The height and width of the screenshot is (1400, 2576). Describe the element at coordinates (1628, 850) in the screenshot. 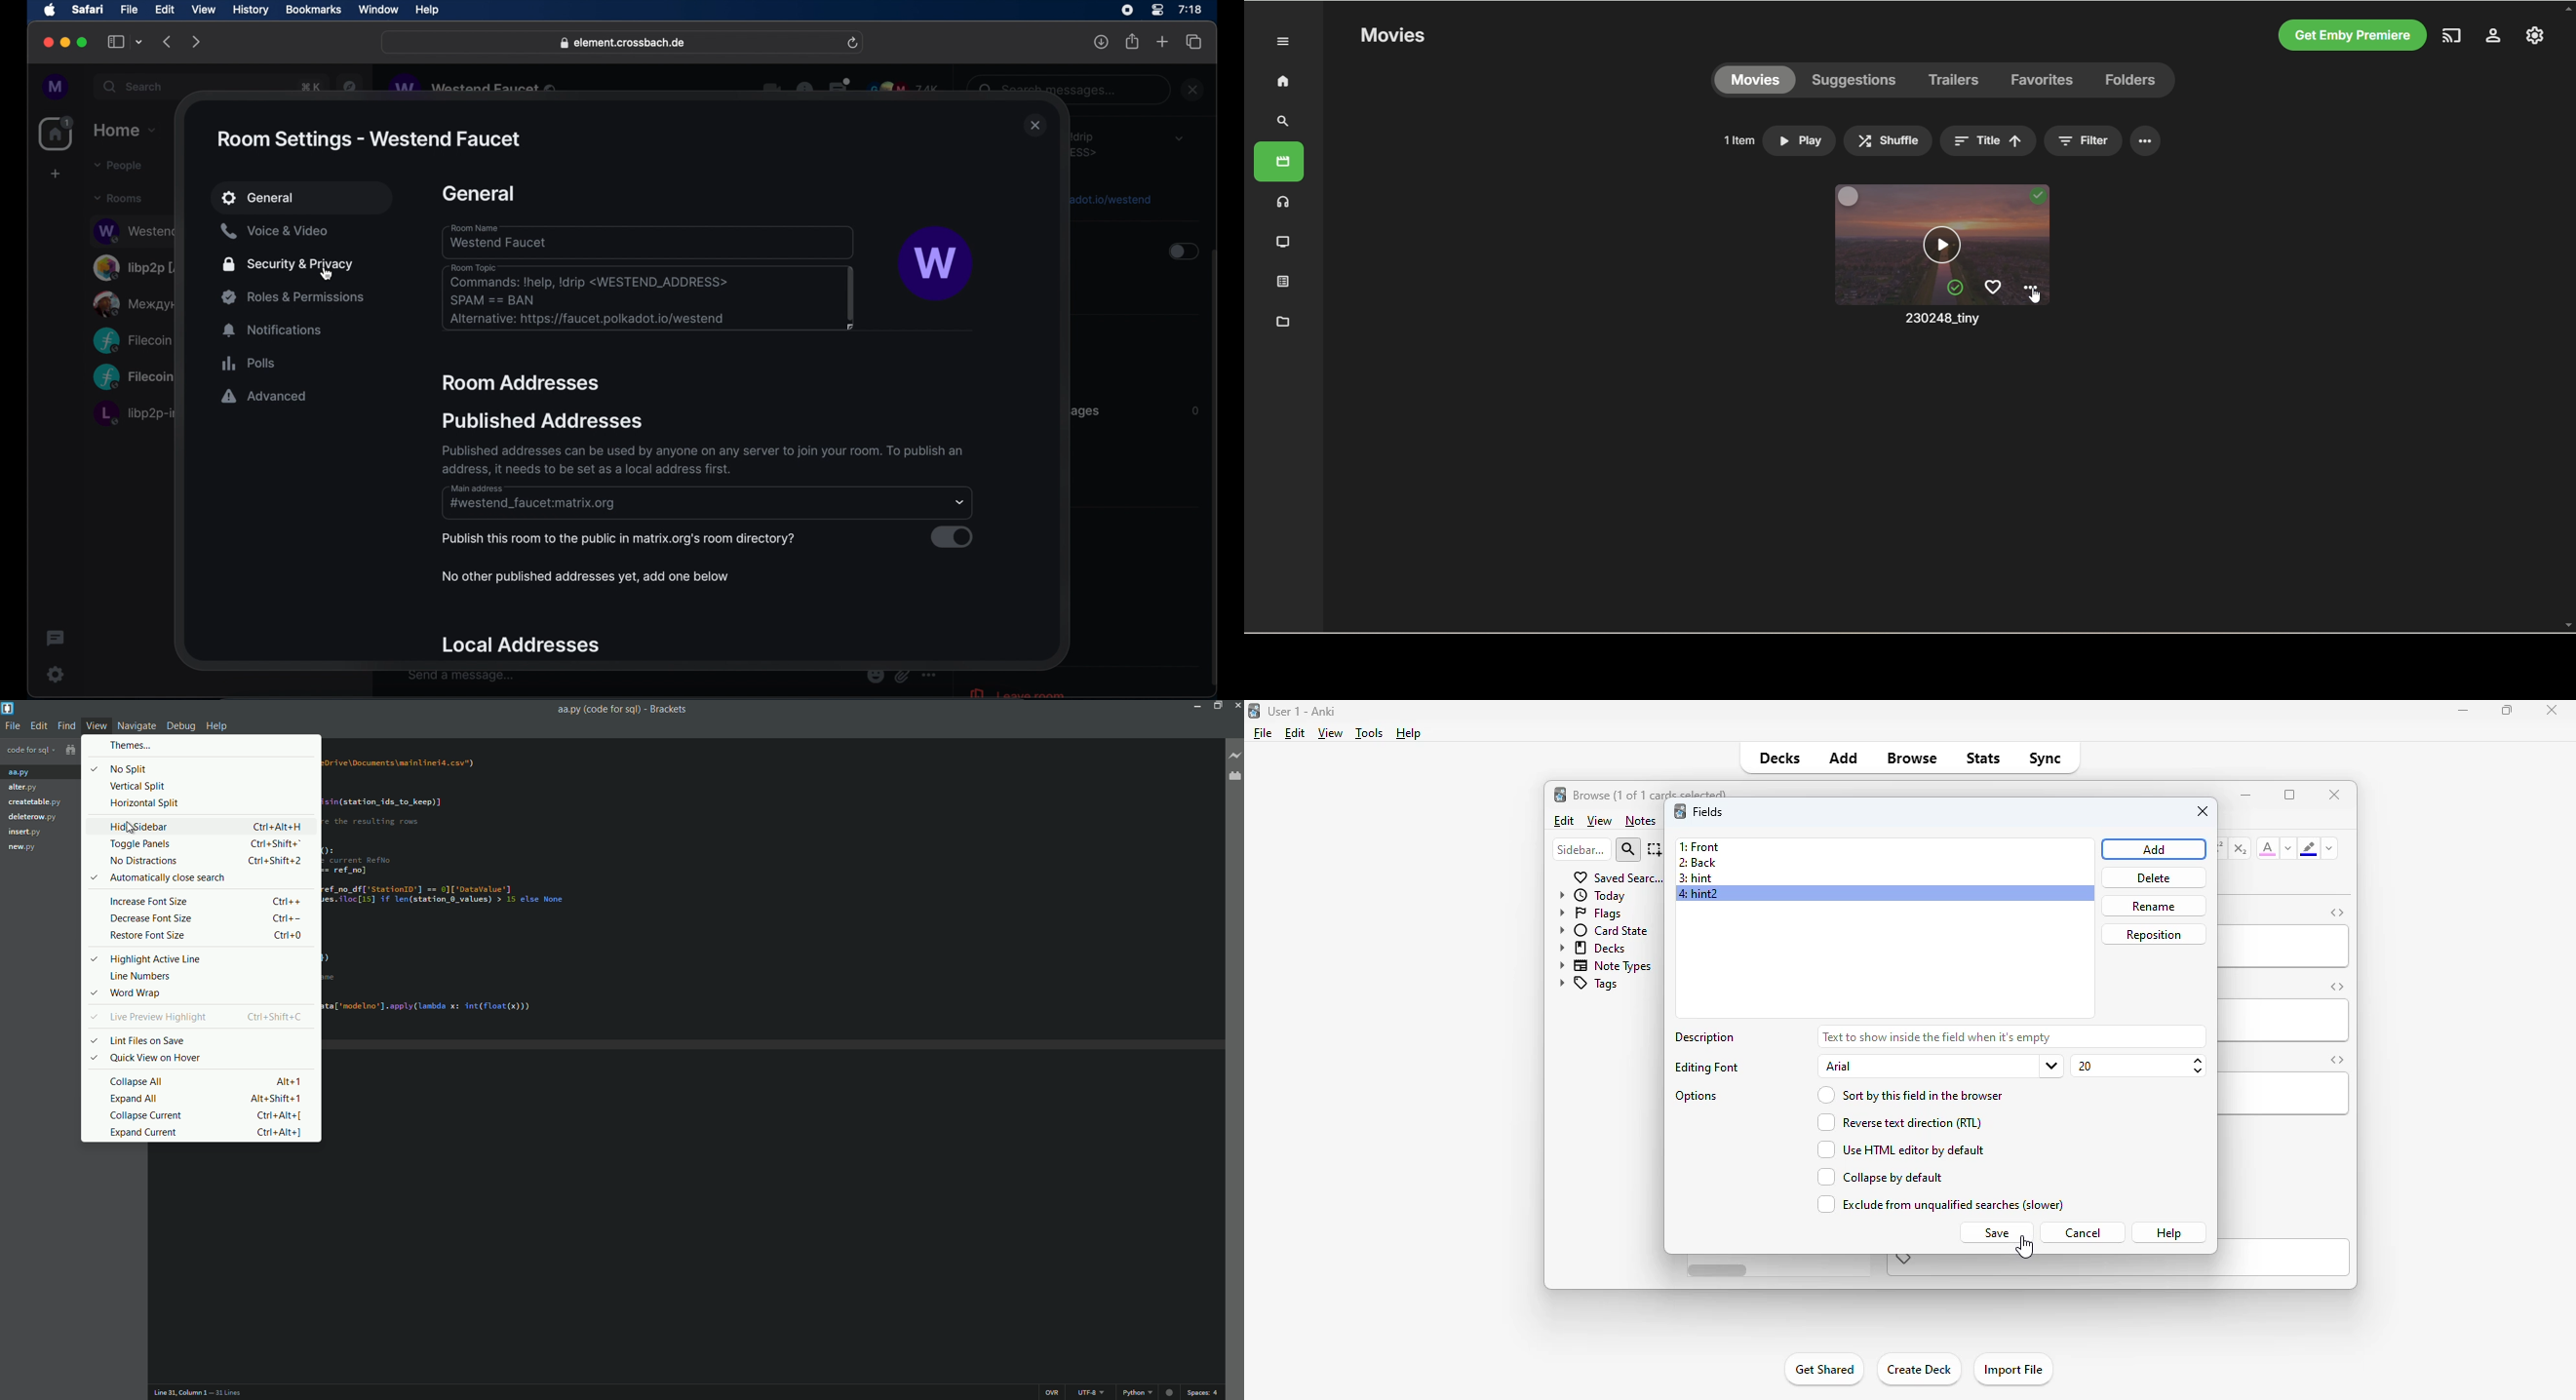

I see `search` at that location.